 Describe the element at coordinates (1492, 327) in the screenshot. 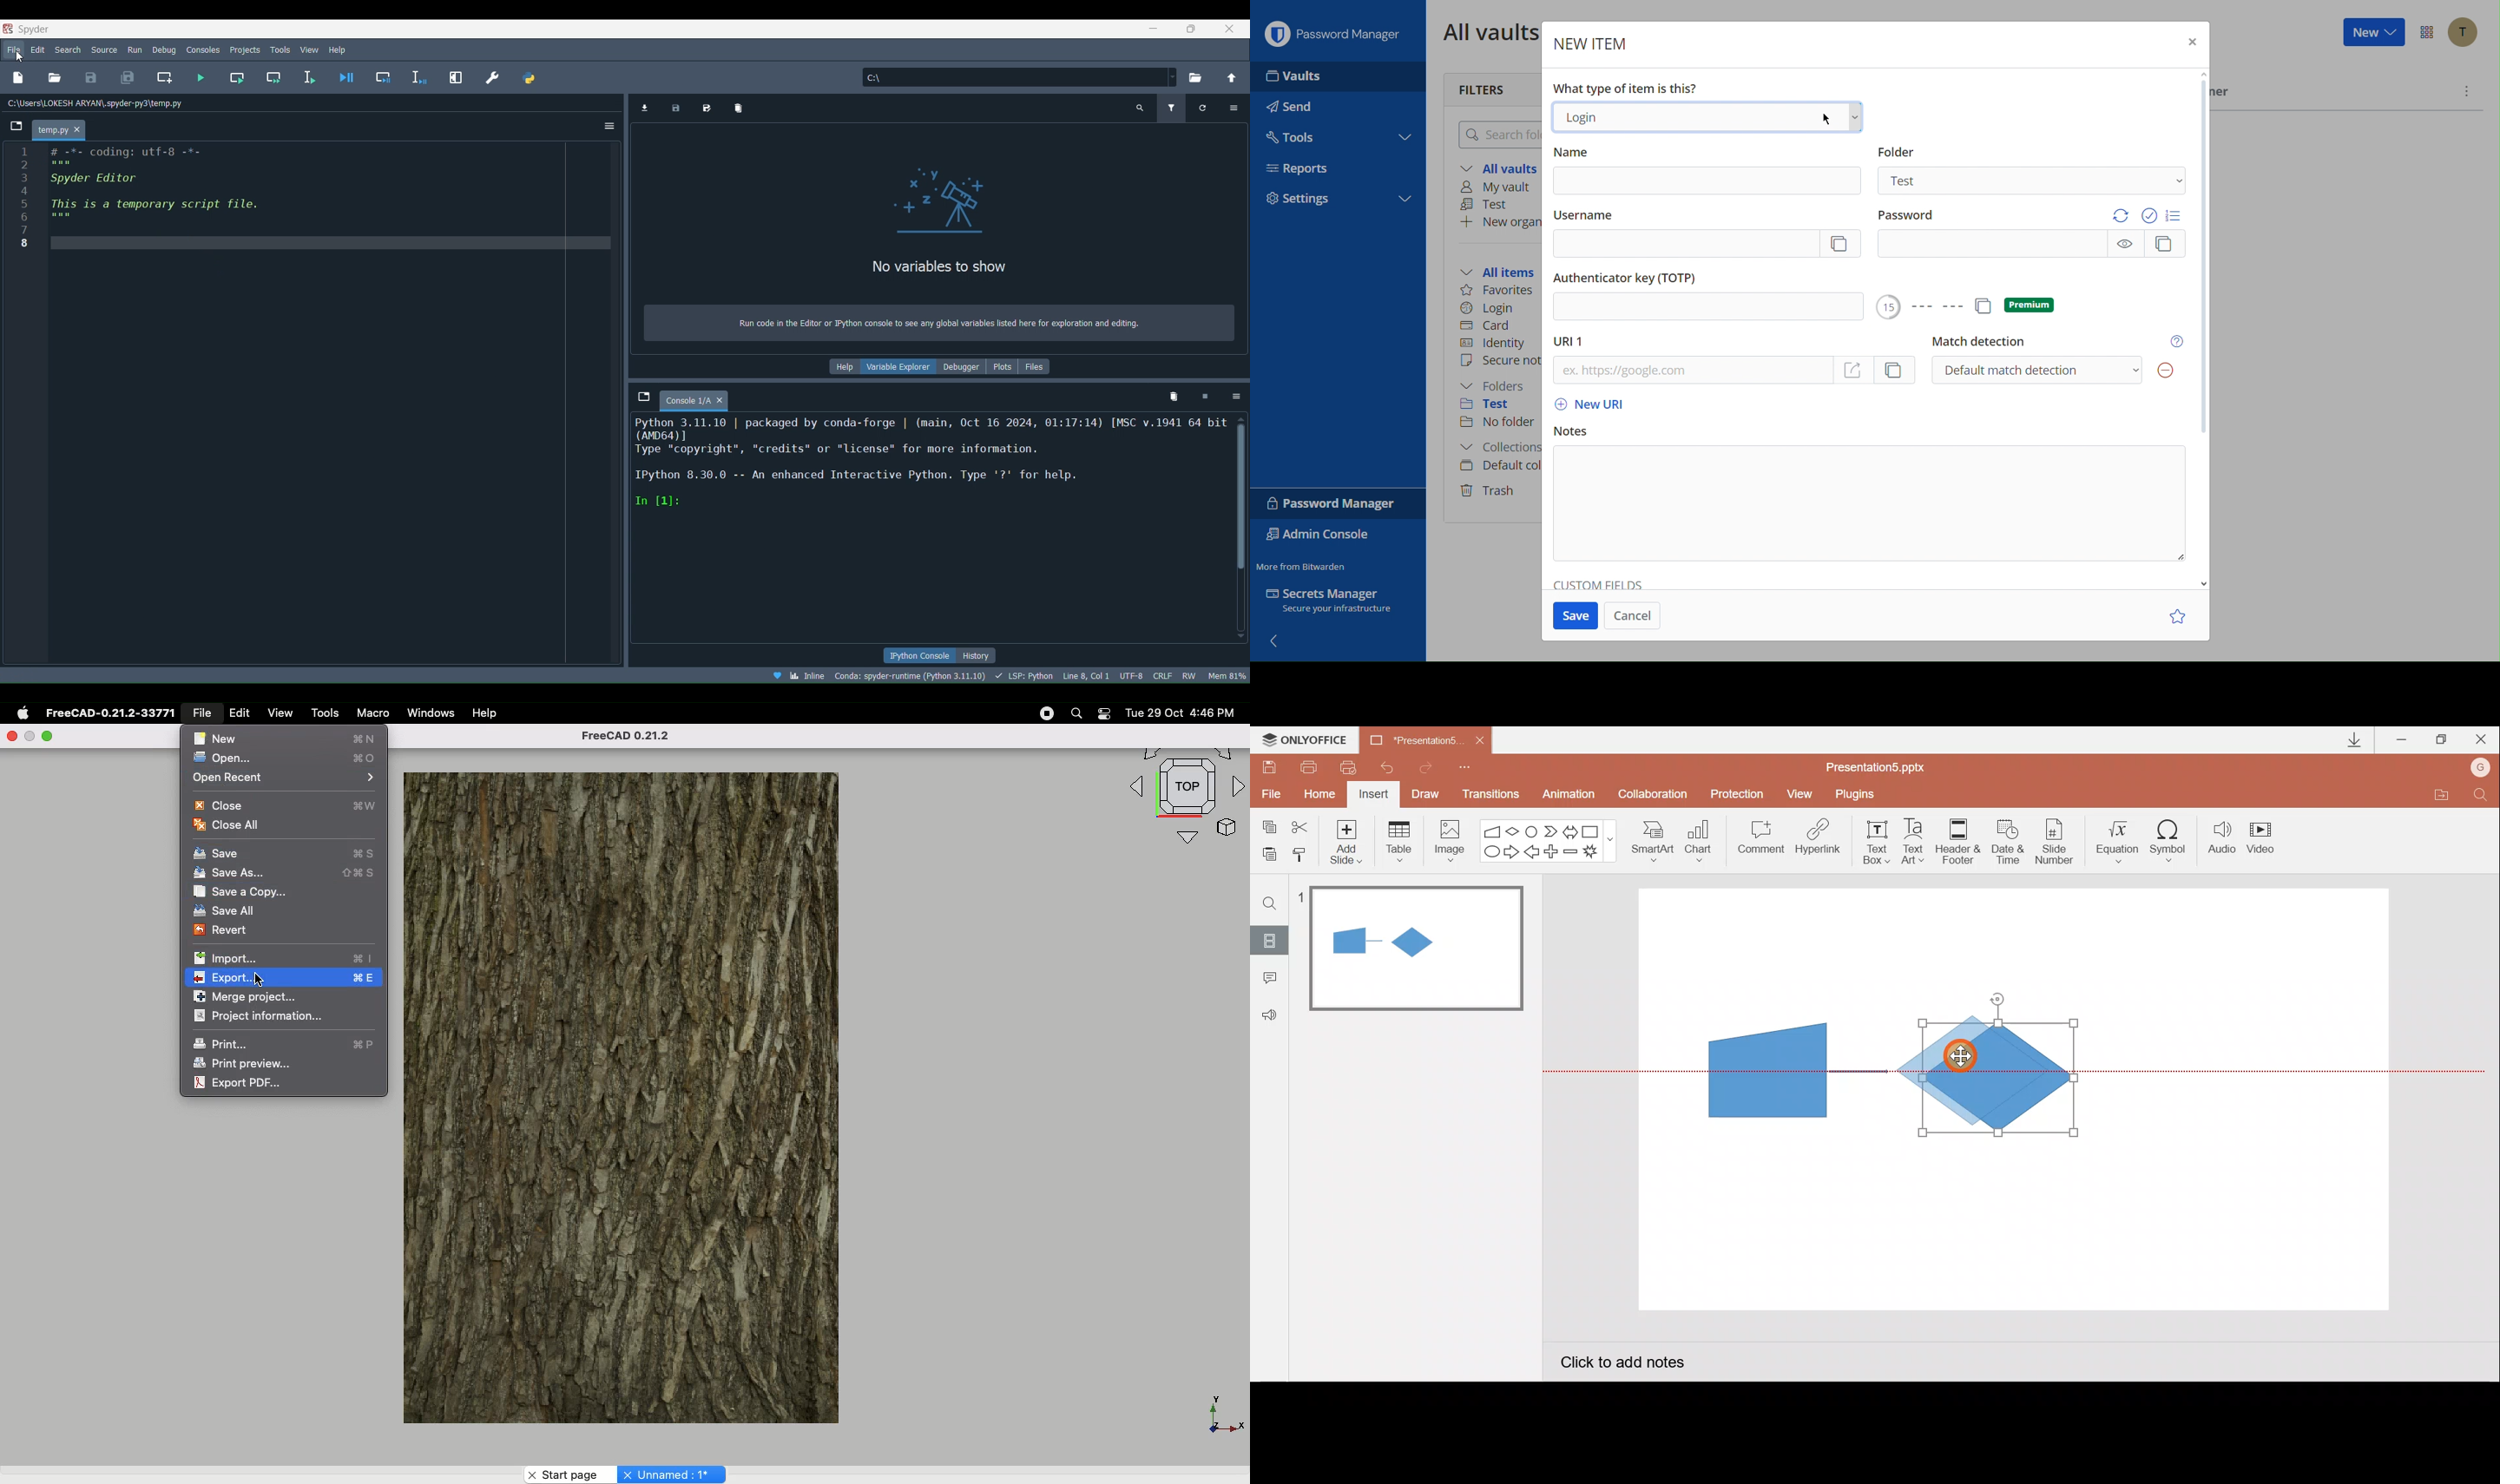

I see `Card` at that location.